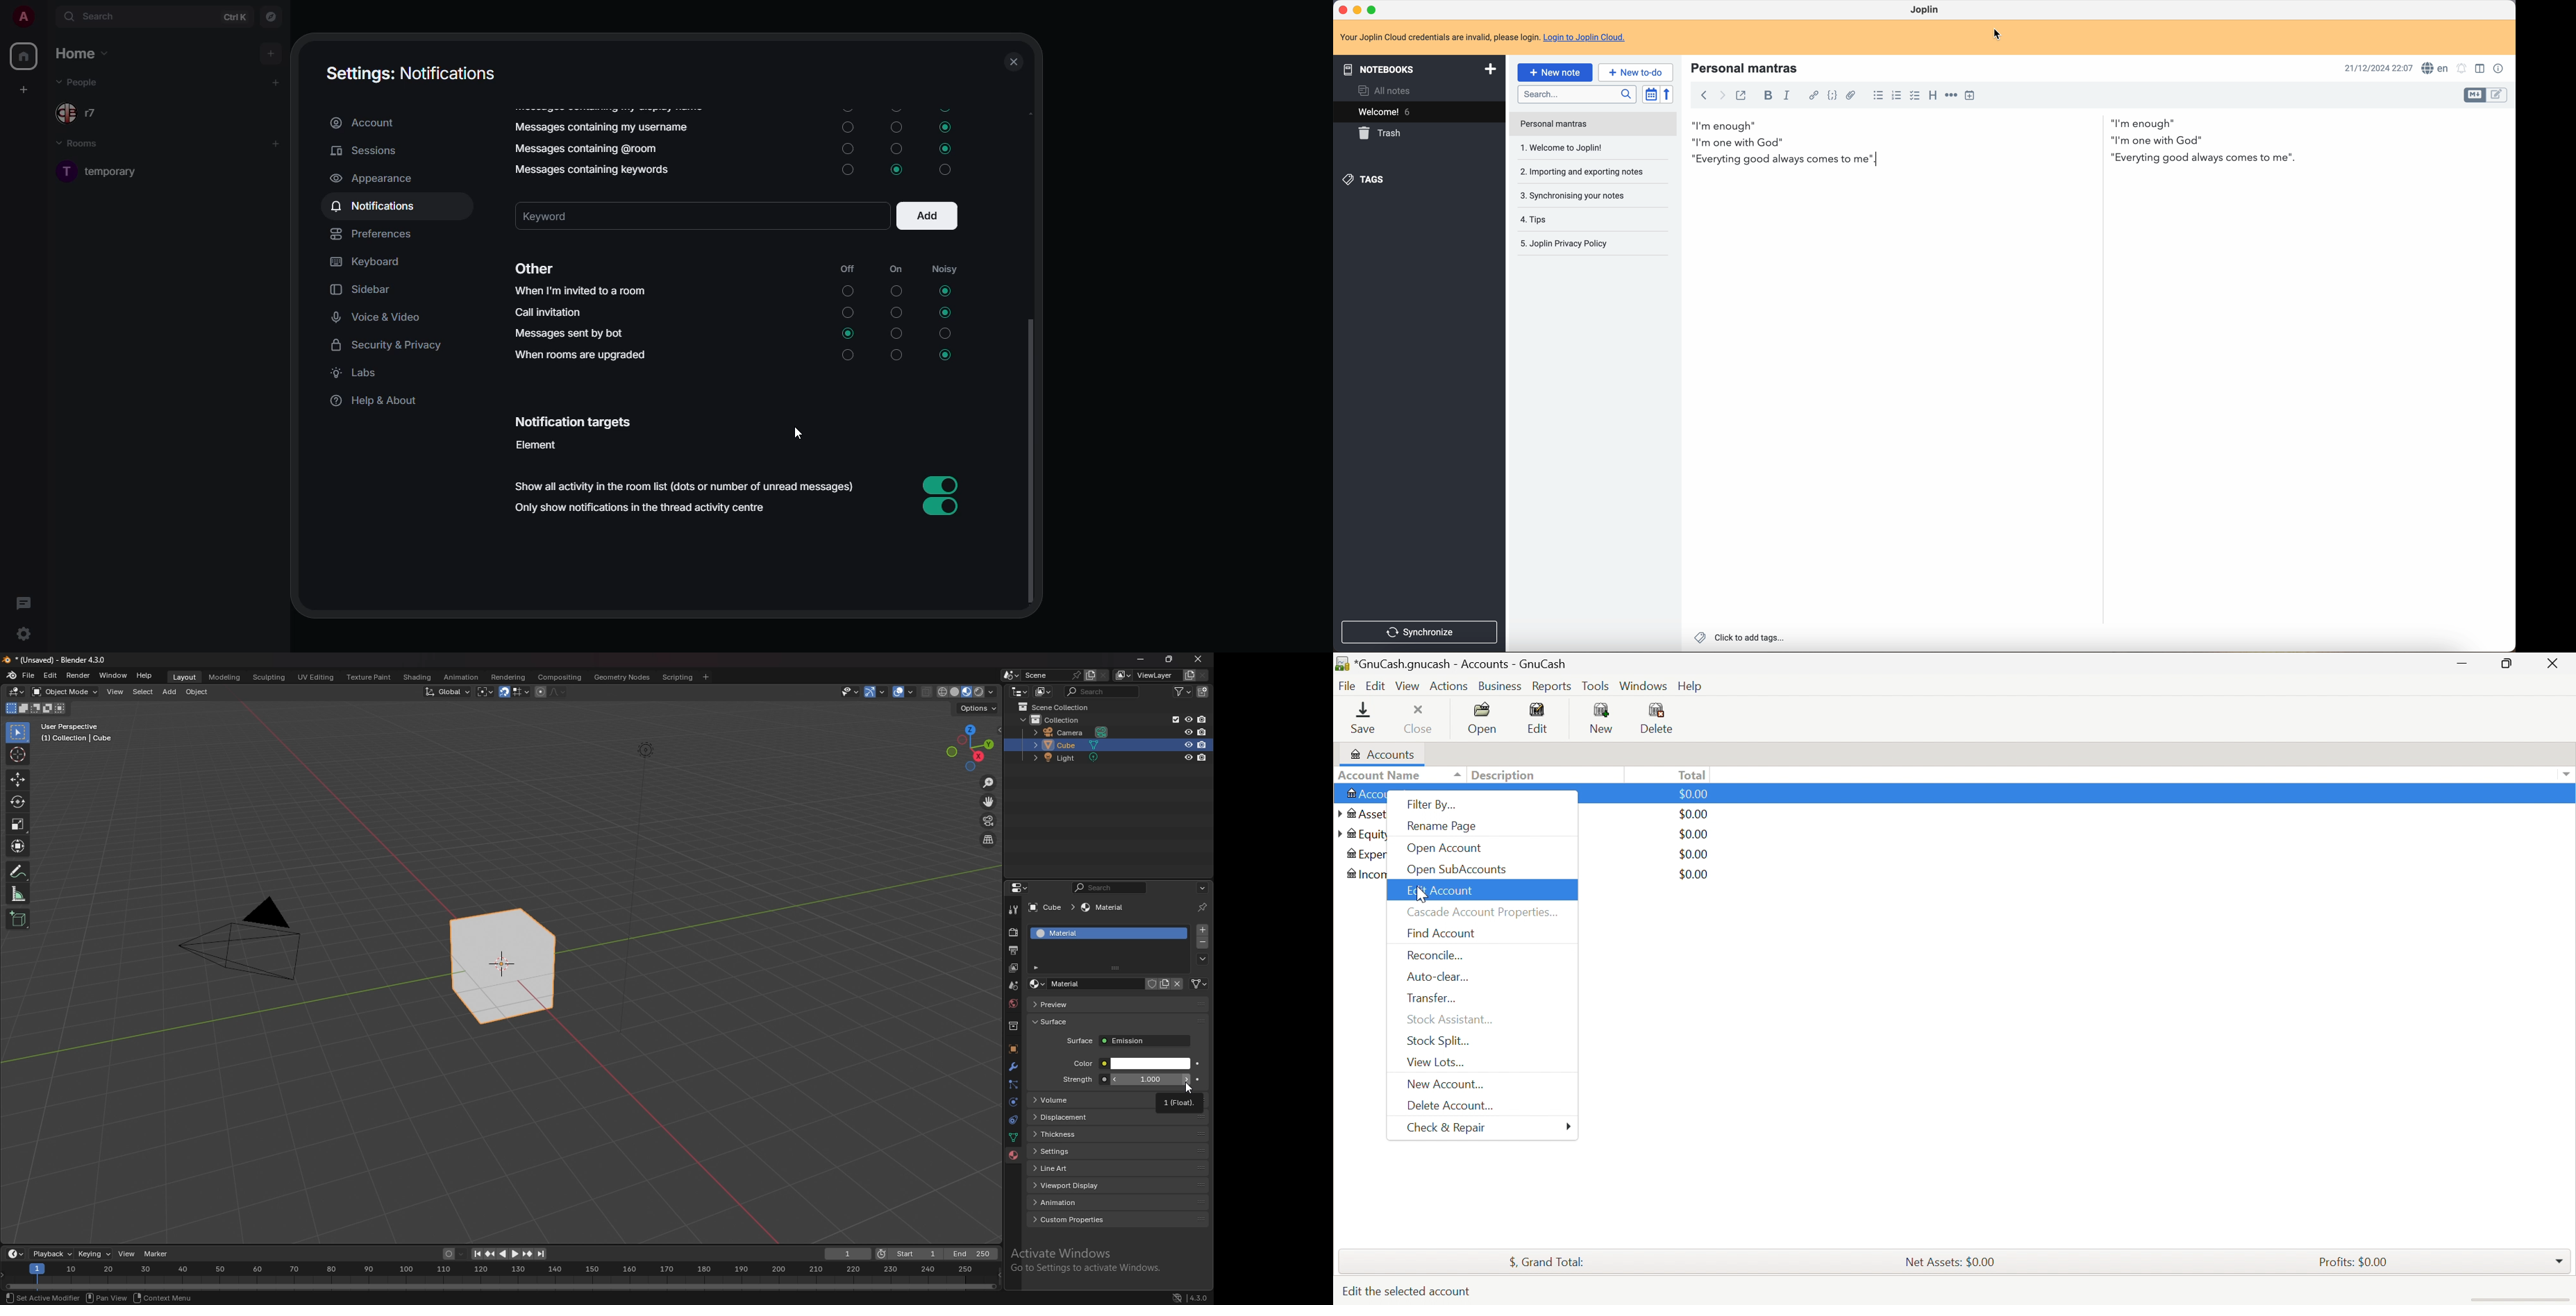  Describe the element at coordinates (1357, 10) in the screenshot. I see `minimize program` at that location.